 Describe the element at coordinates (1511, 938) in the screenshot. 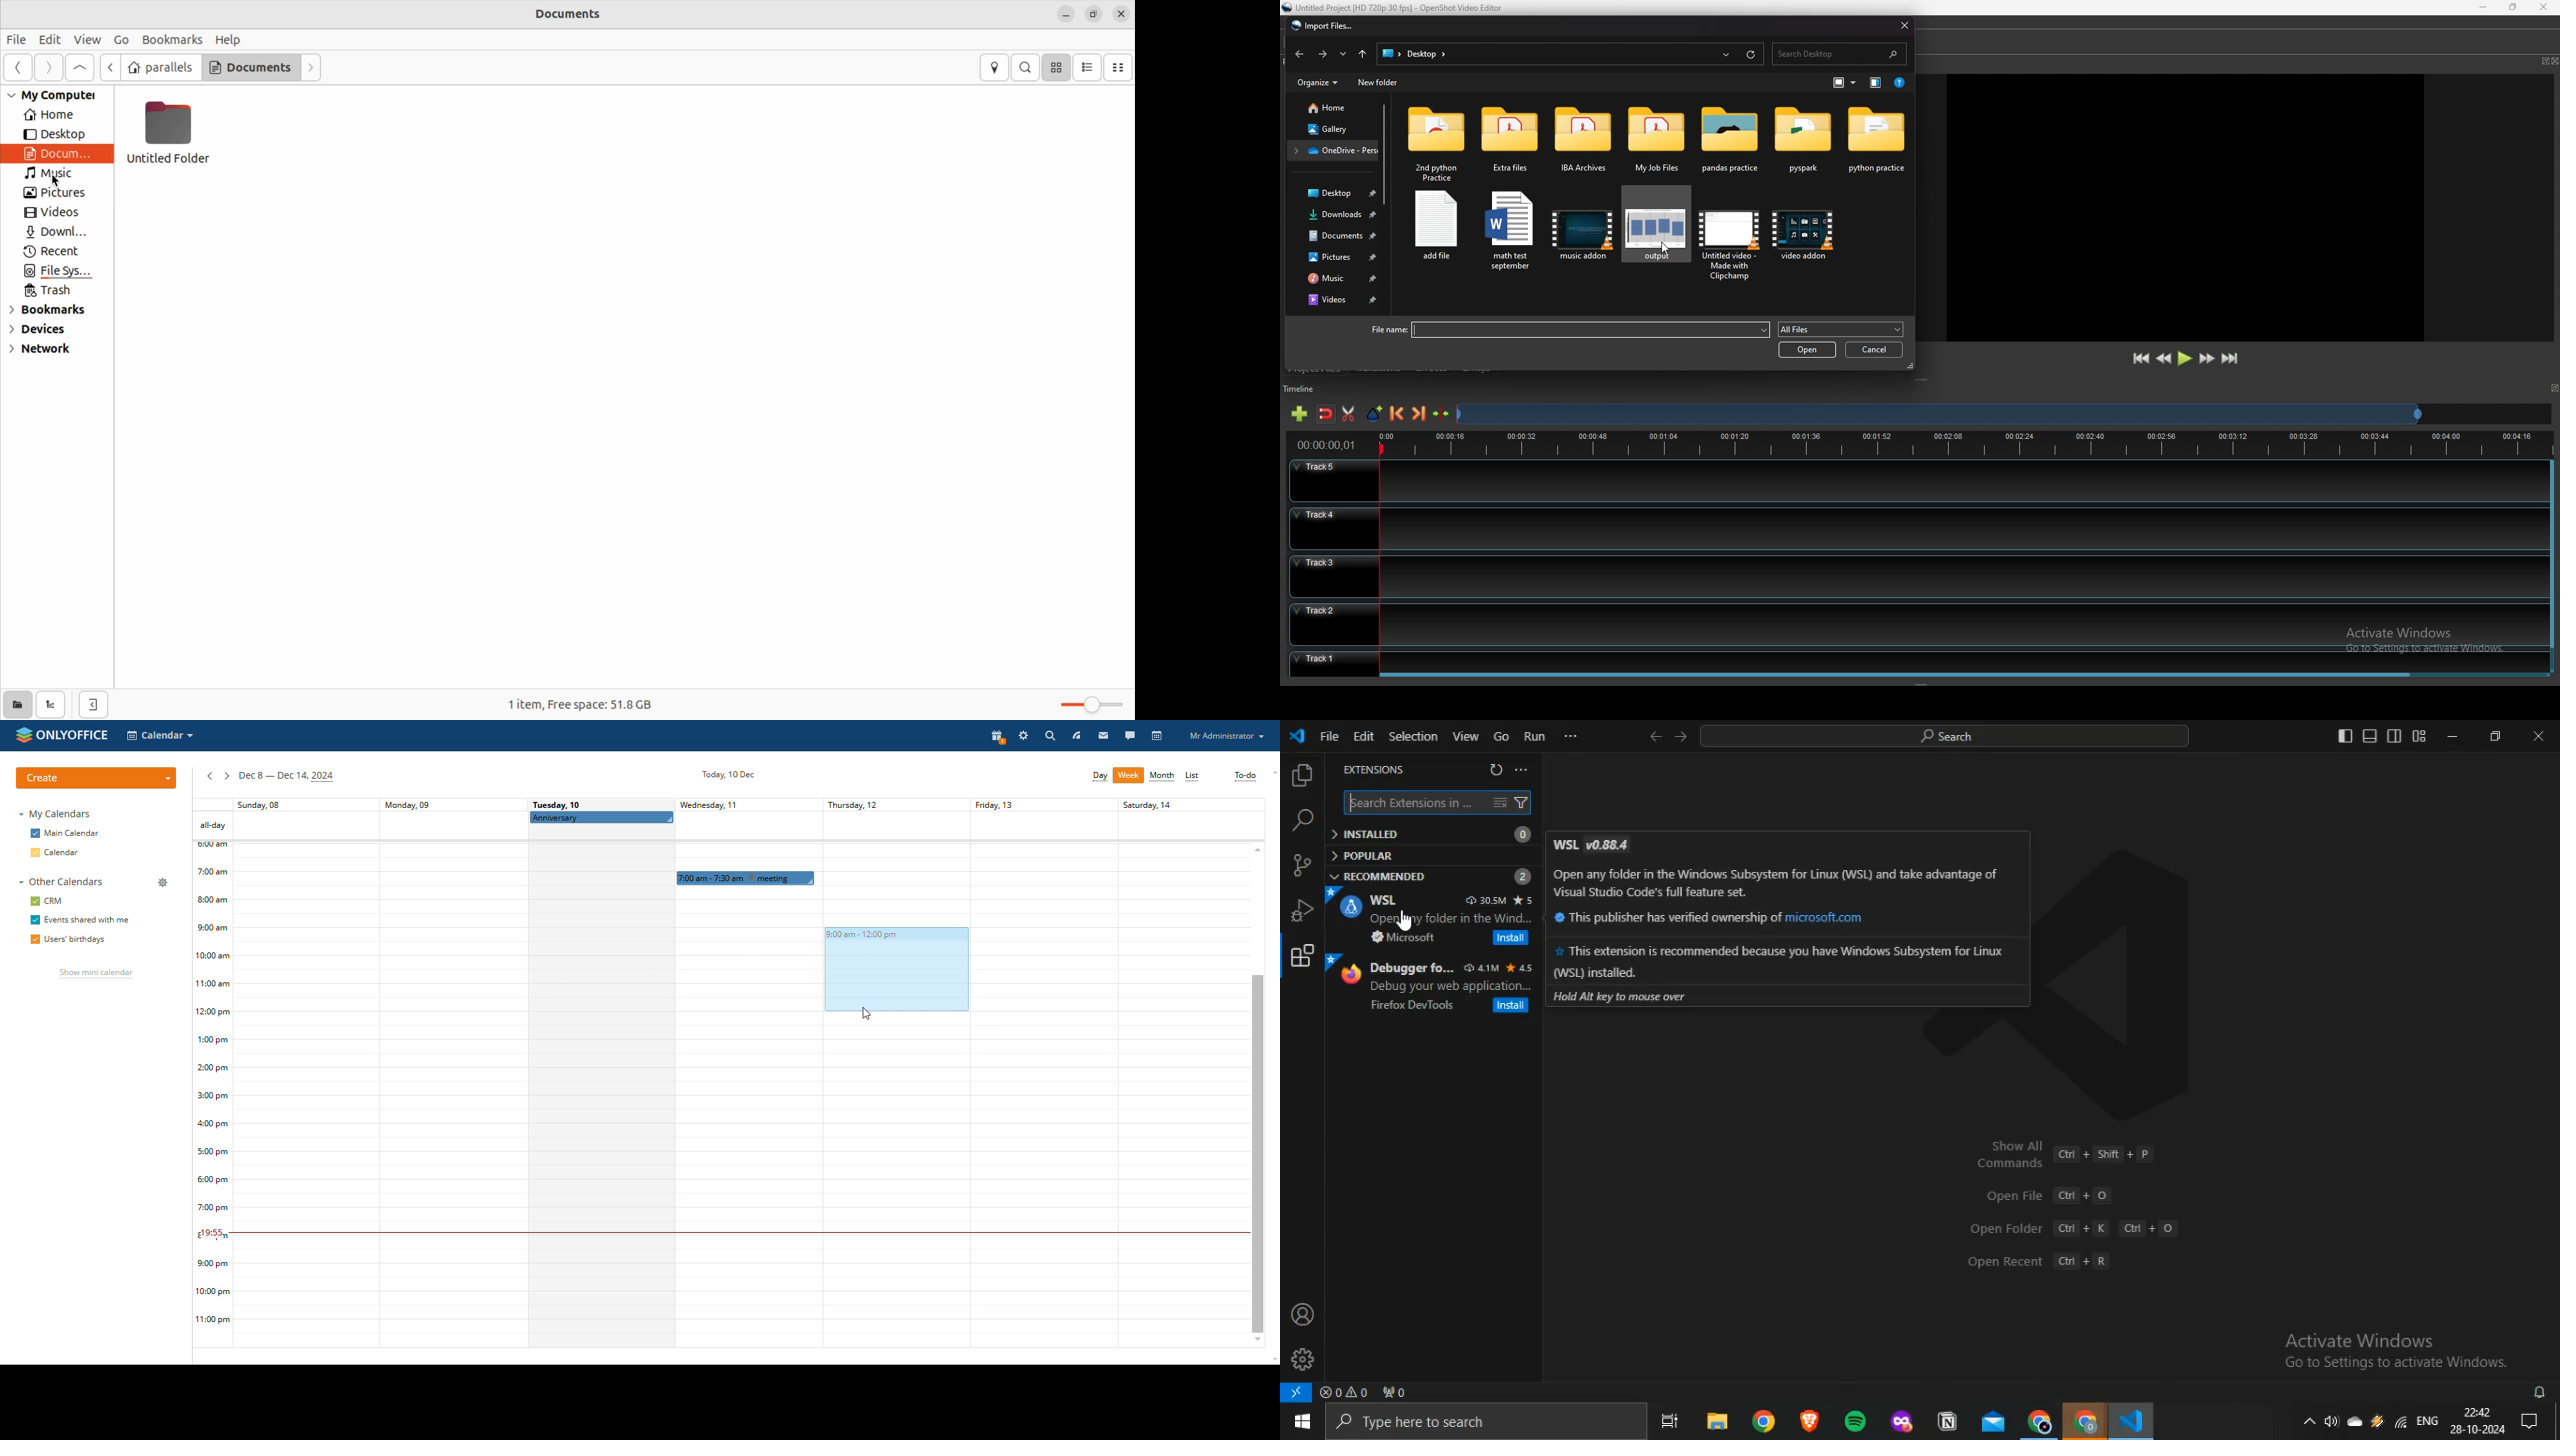

I see `Install` at that location.